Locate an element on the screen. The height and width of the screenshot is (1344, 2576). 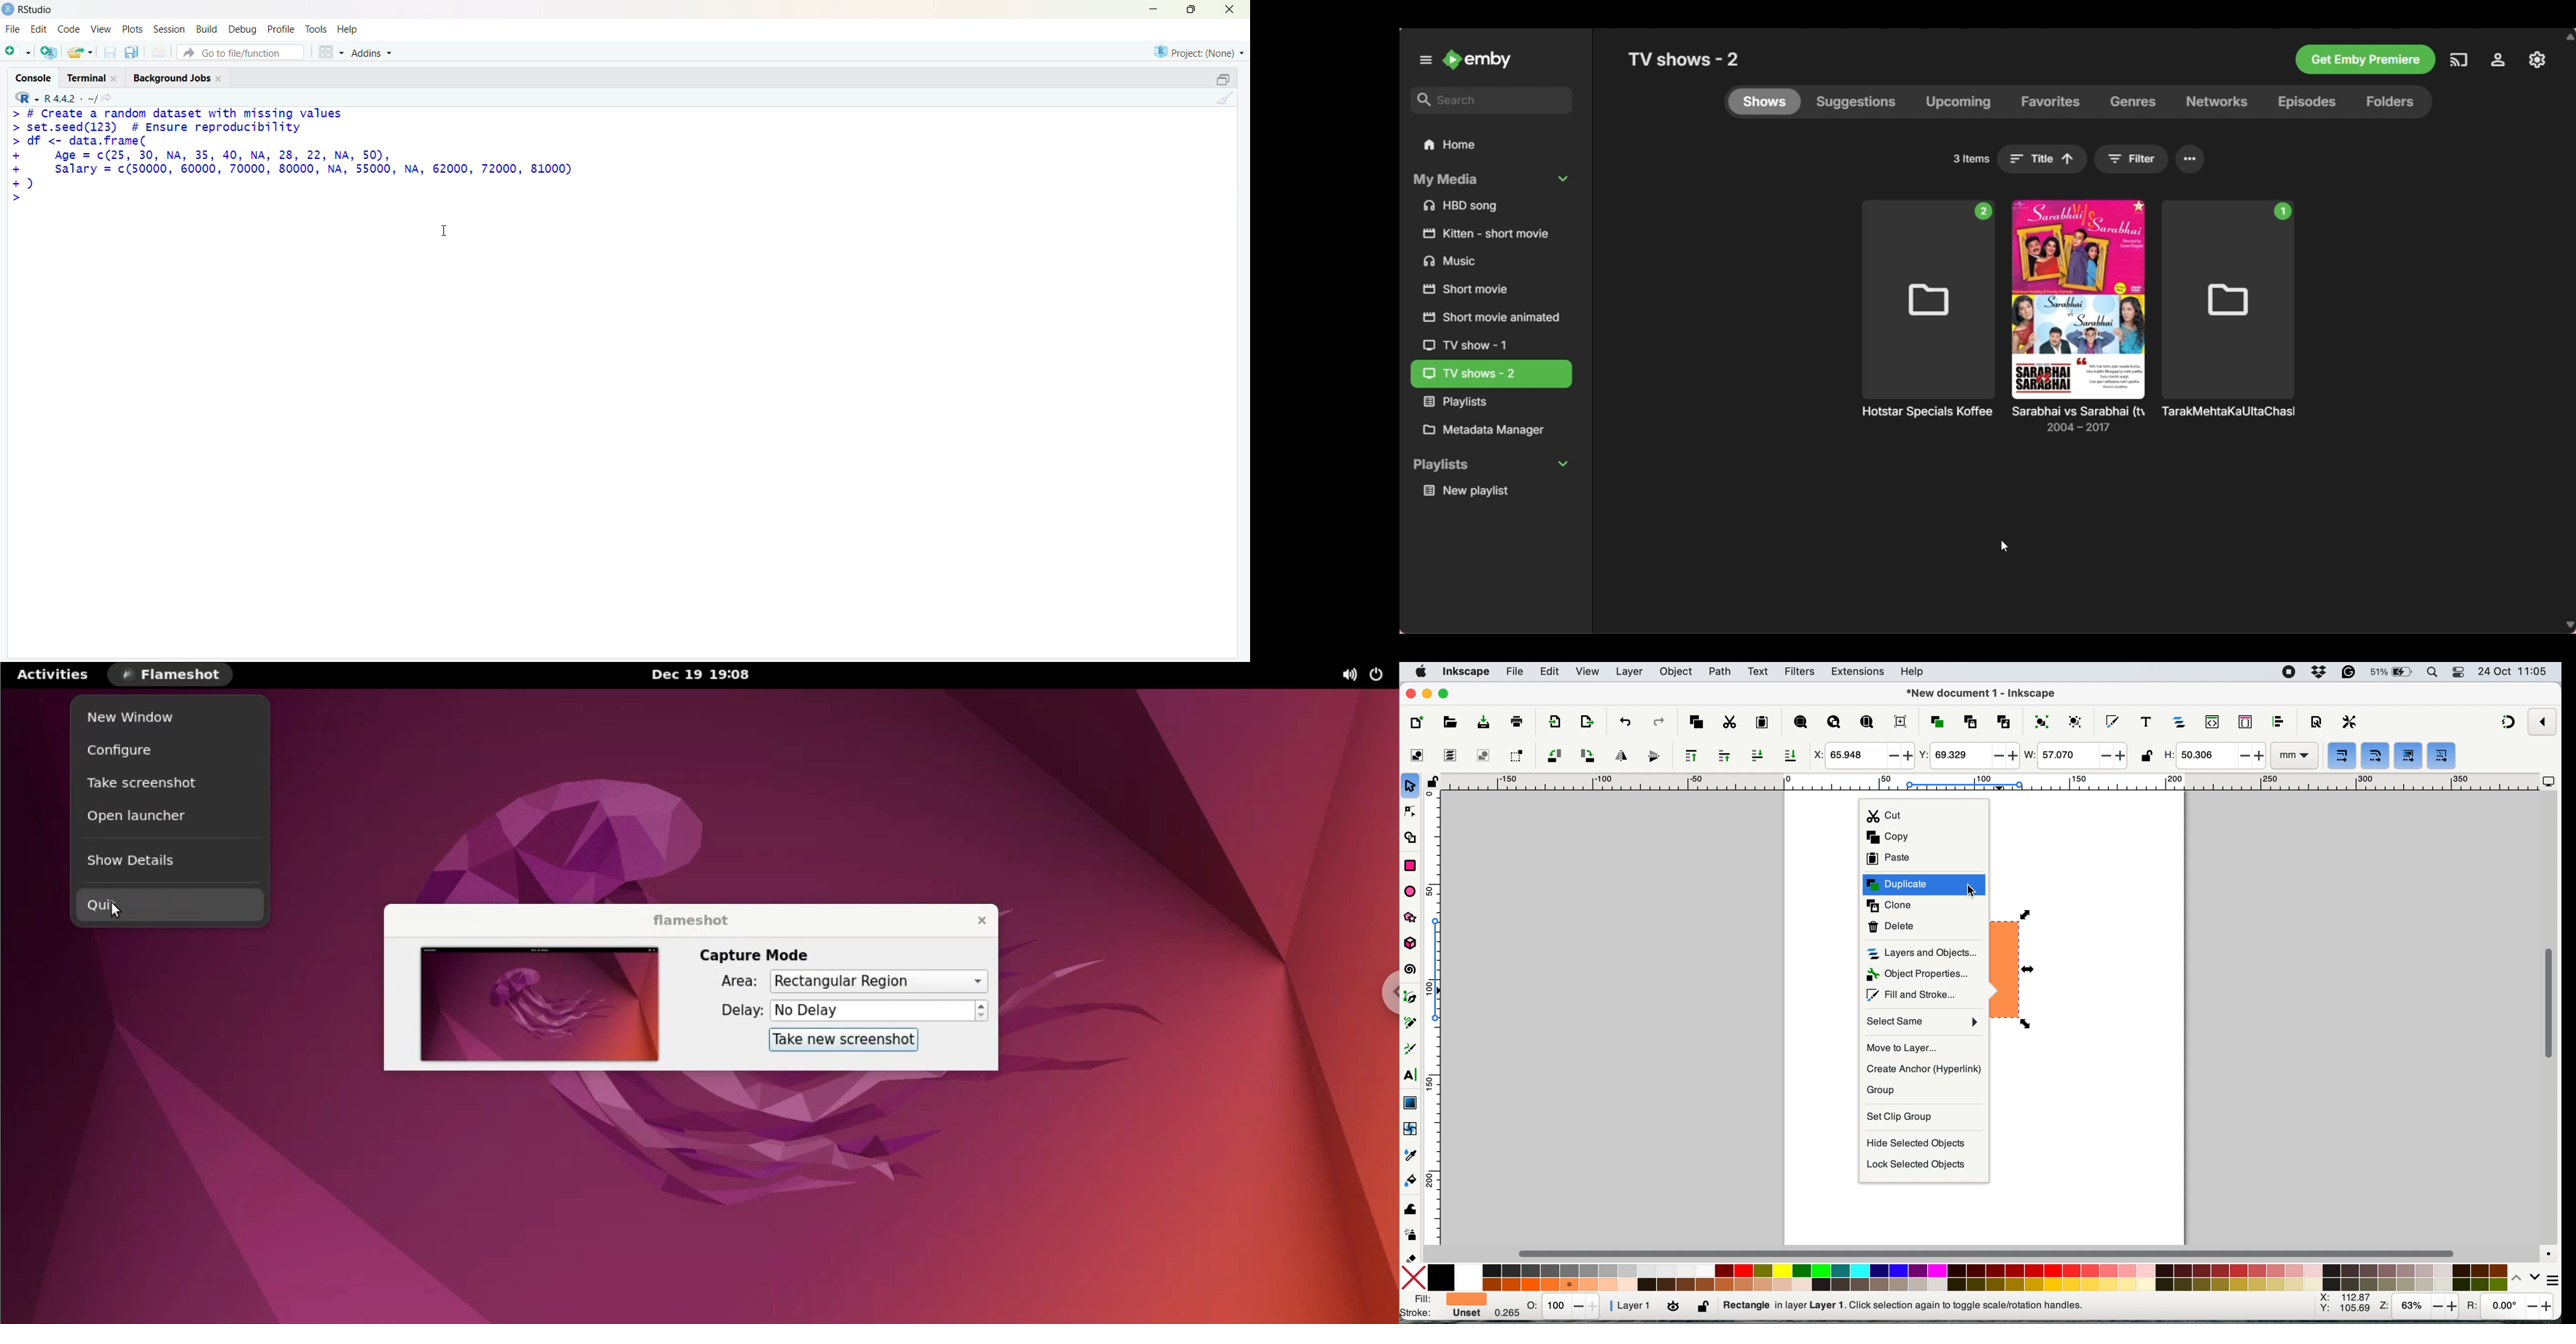
R 4.4.2 is located at coordinates (54, 97).